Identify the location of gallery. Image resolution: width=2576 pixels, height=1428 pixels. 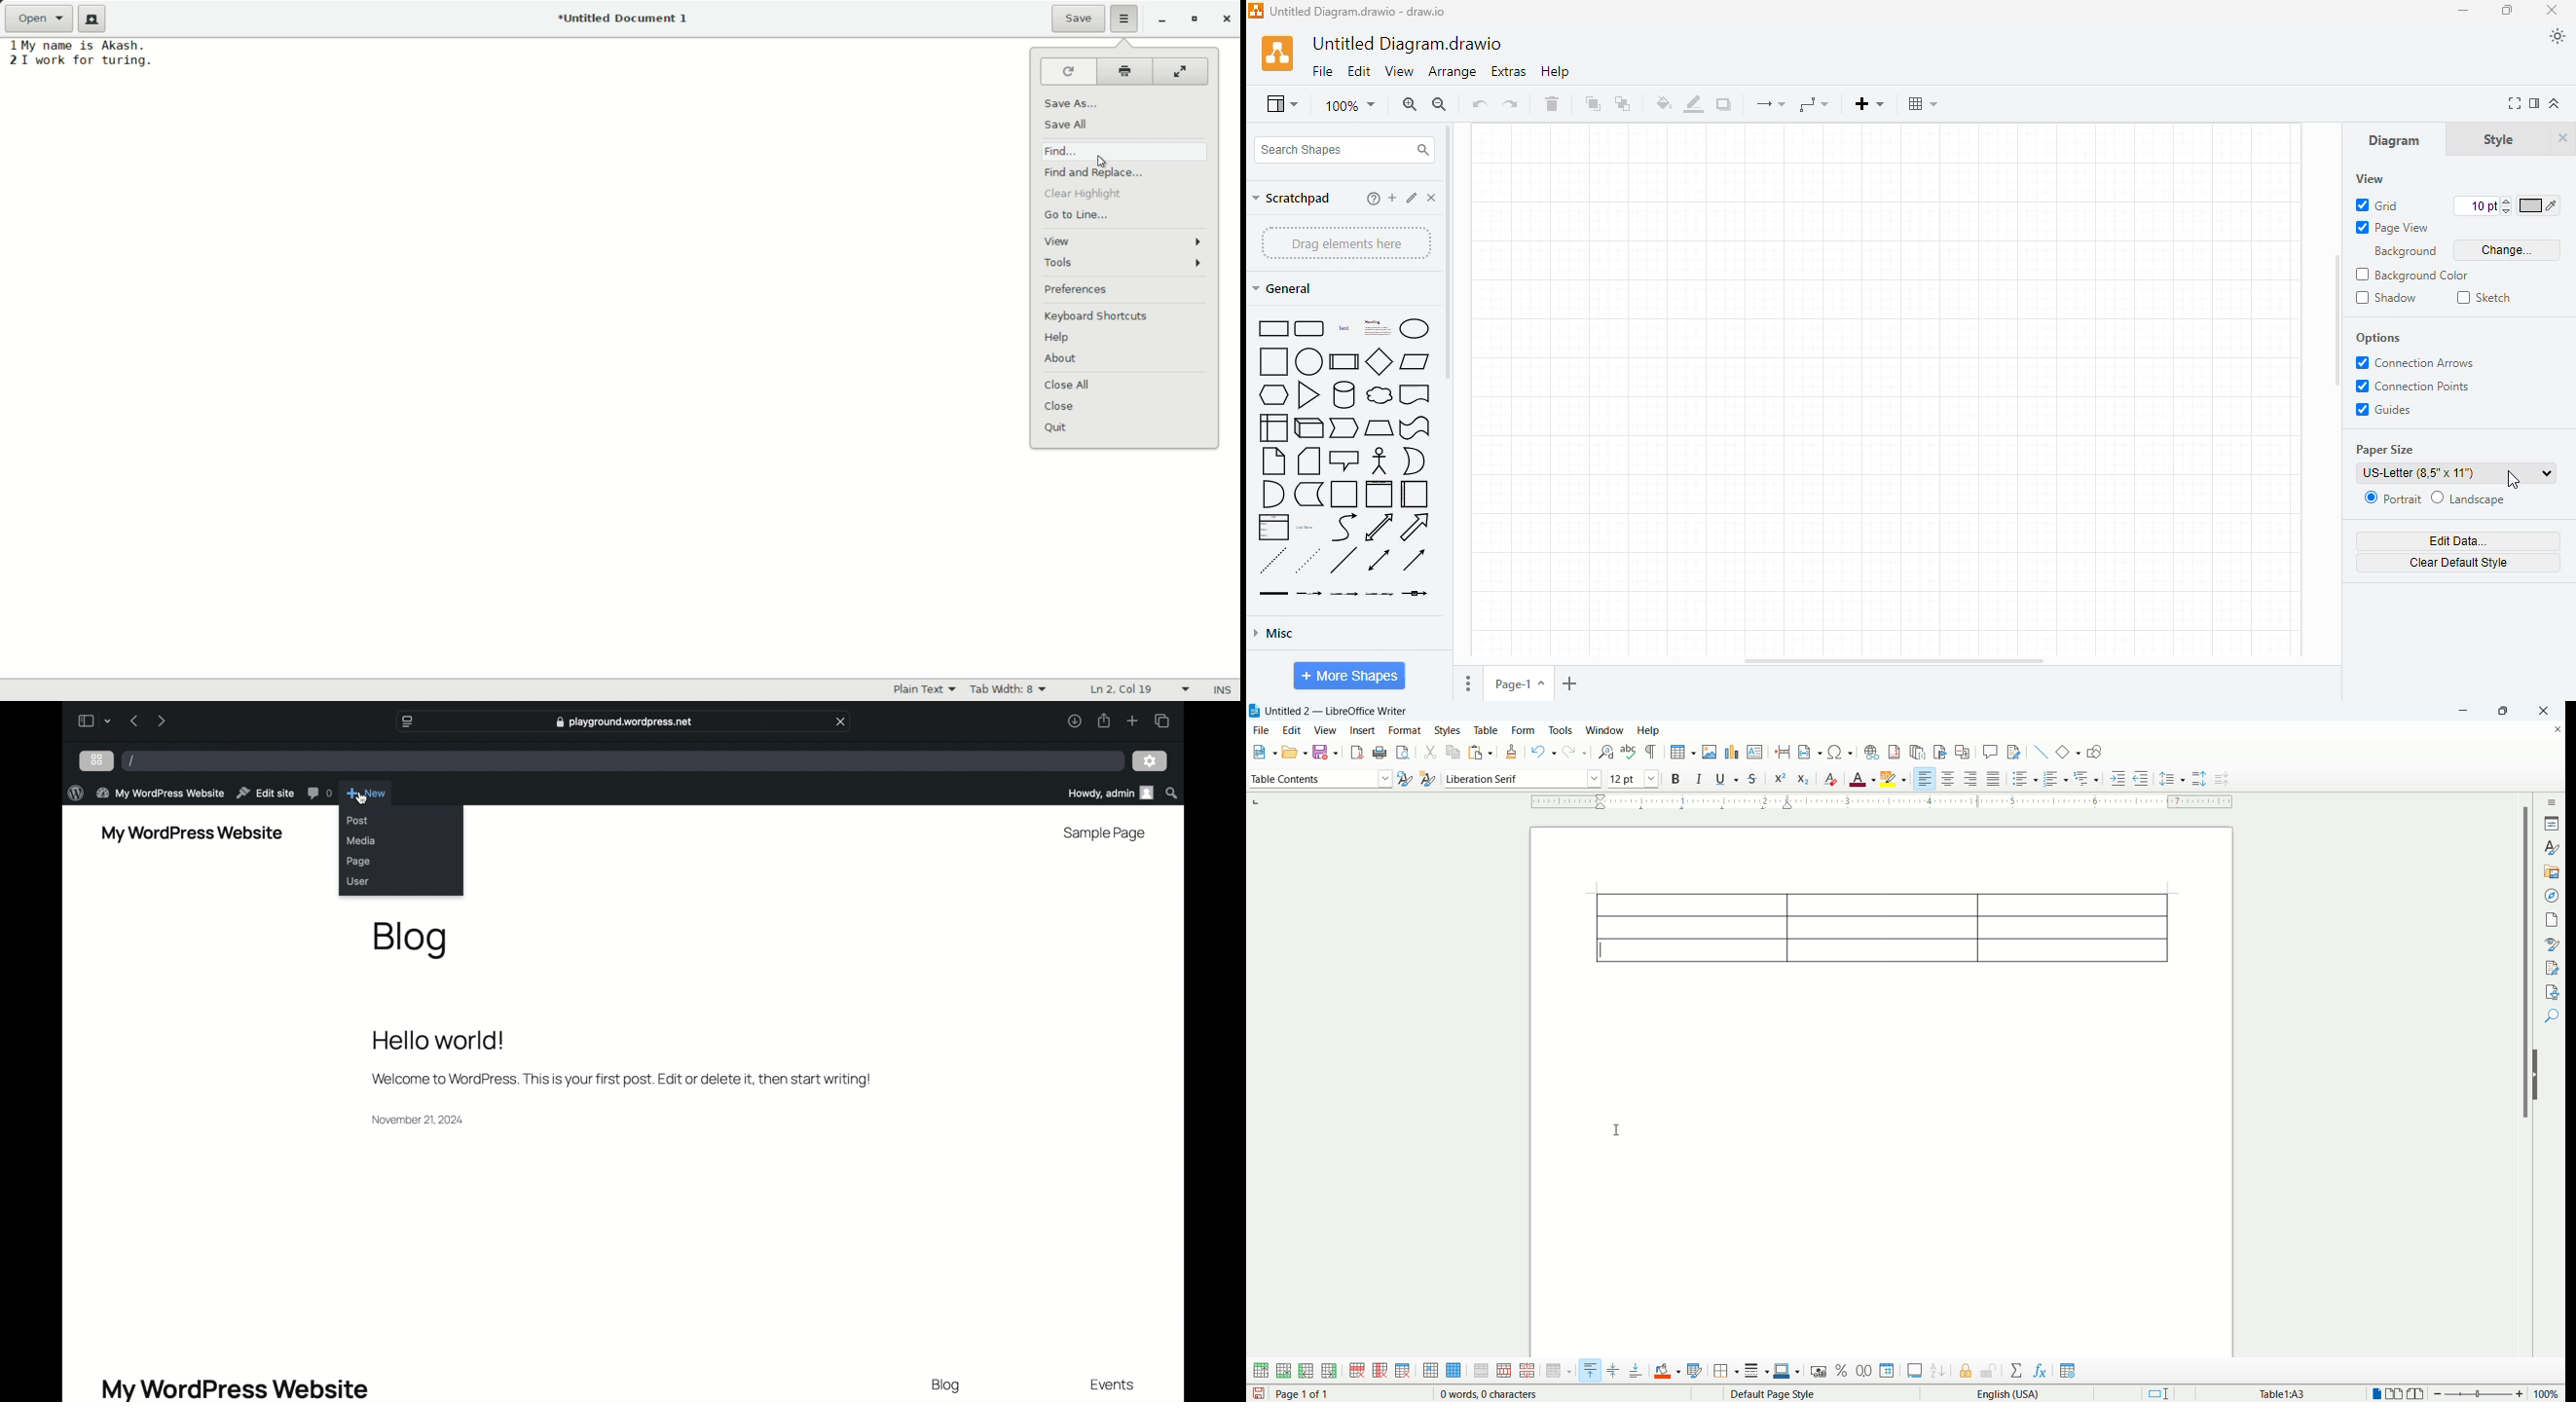
(2552, 873).